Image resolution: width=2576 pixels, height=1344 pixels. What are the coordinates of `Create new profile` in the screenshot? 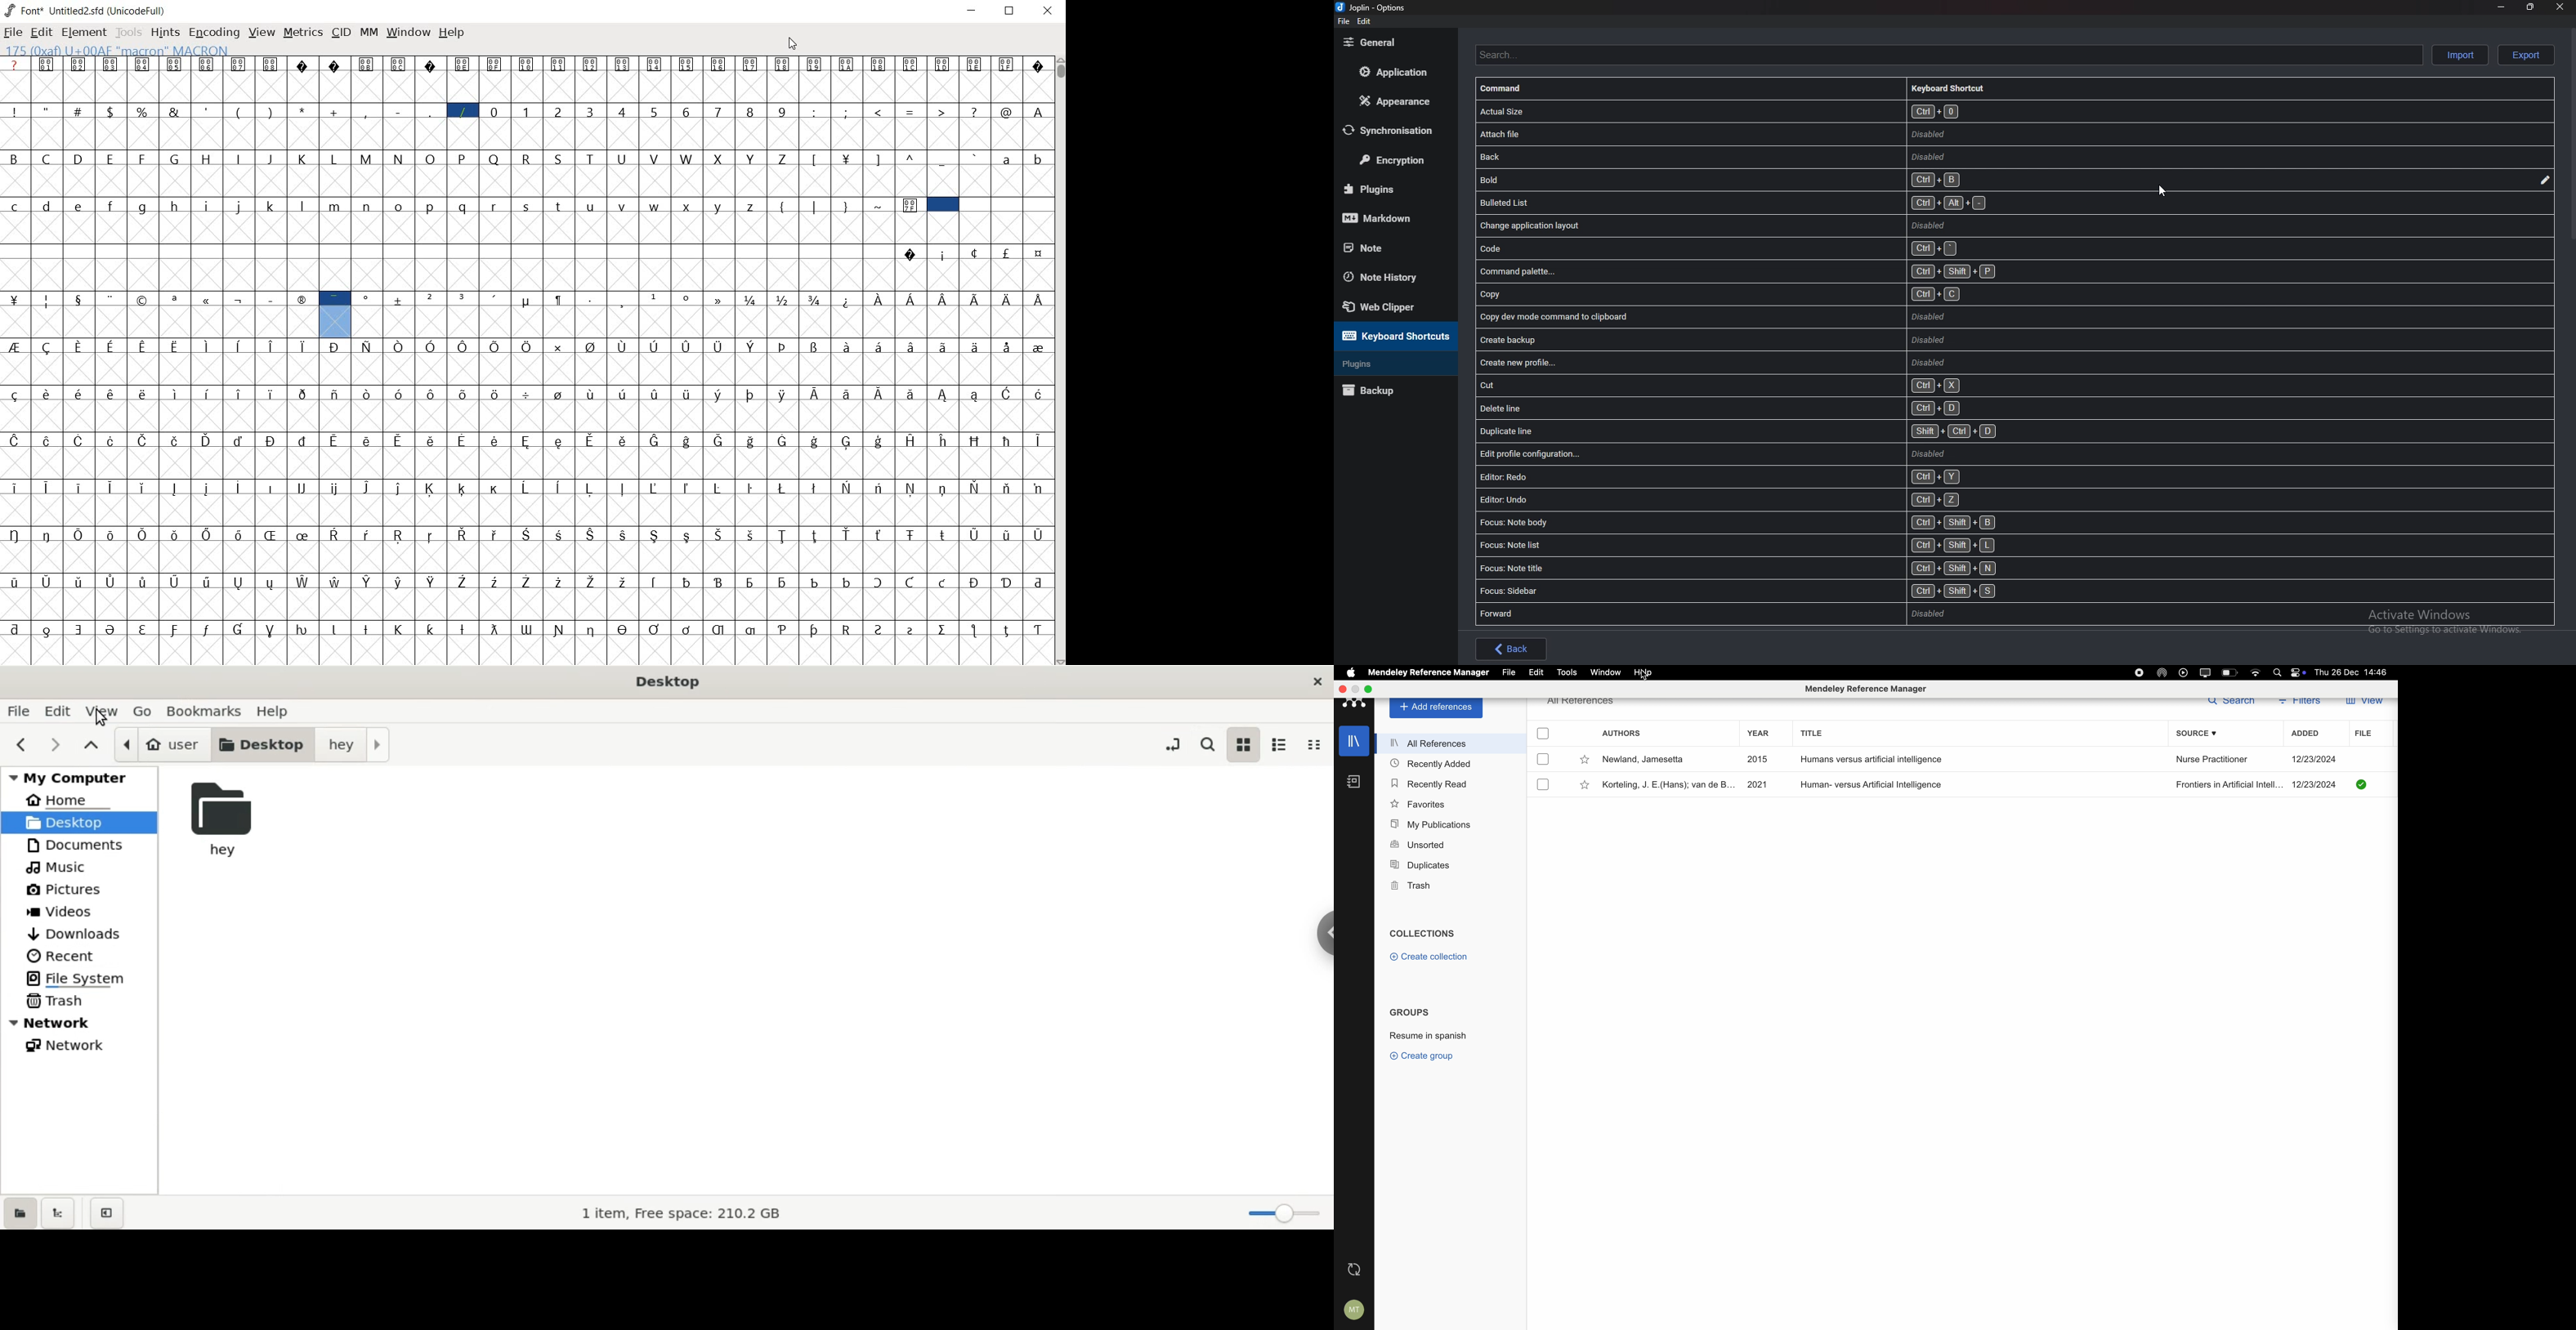 It's located at (1716, 362).